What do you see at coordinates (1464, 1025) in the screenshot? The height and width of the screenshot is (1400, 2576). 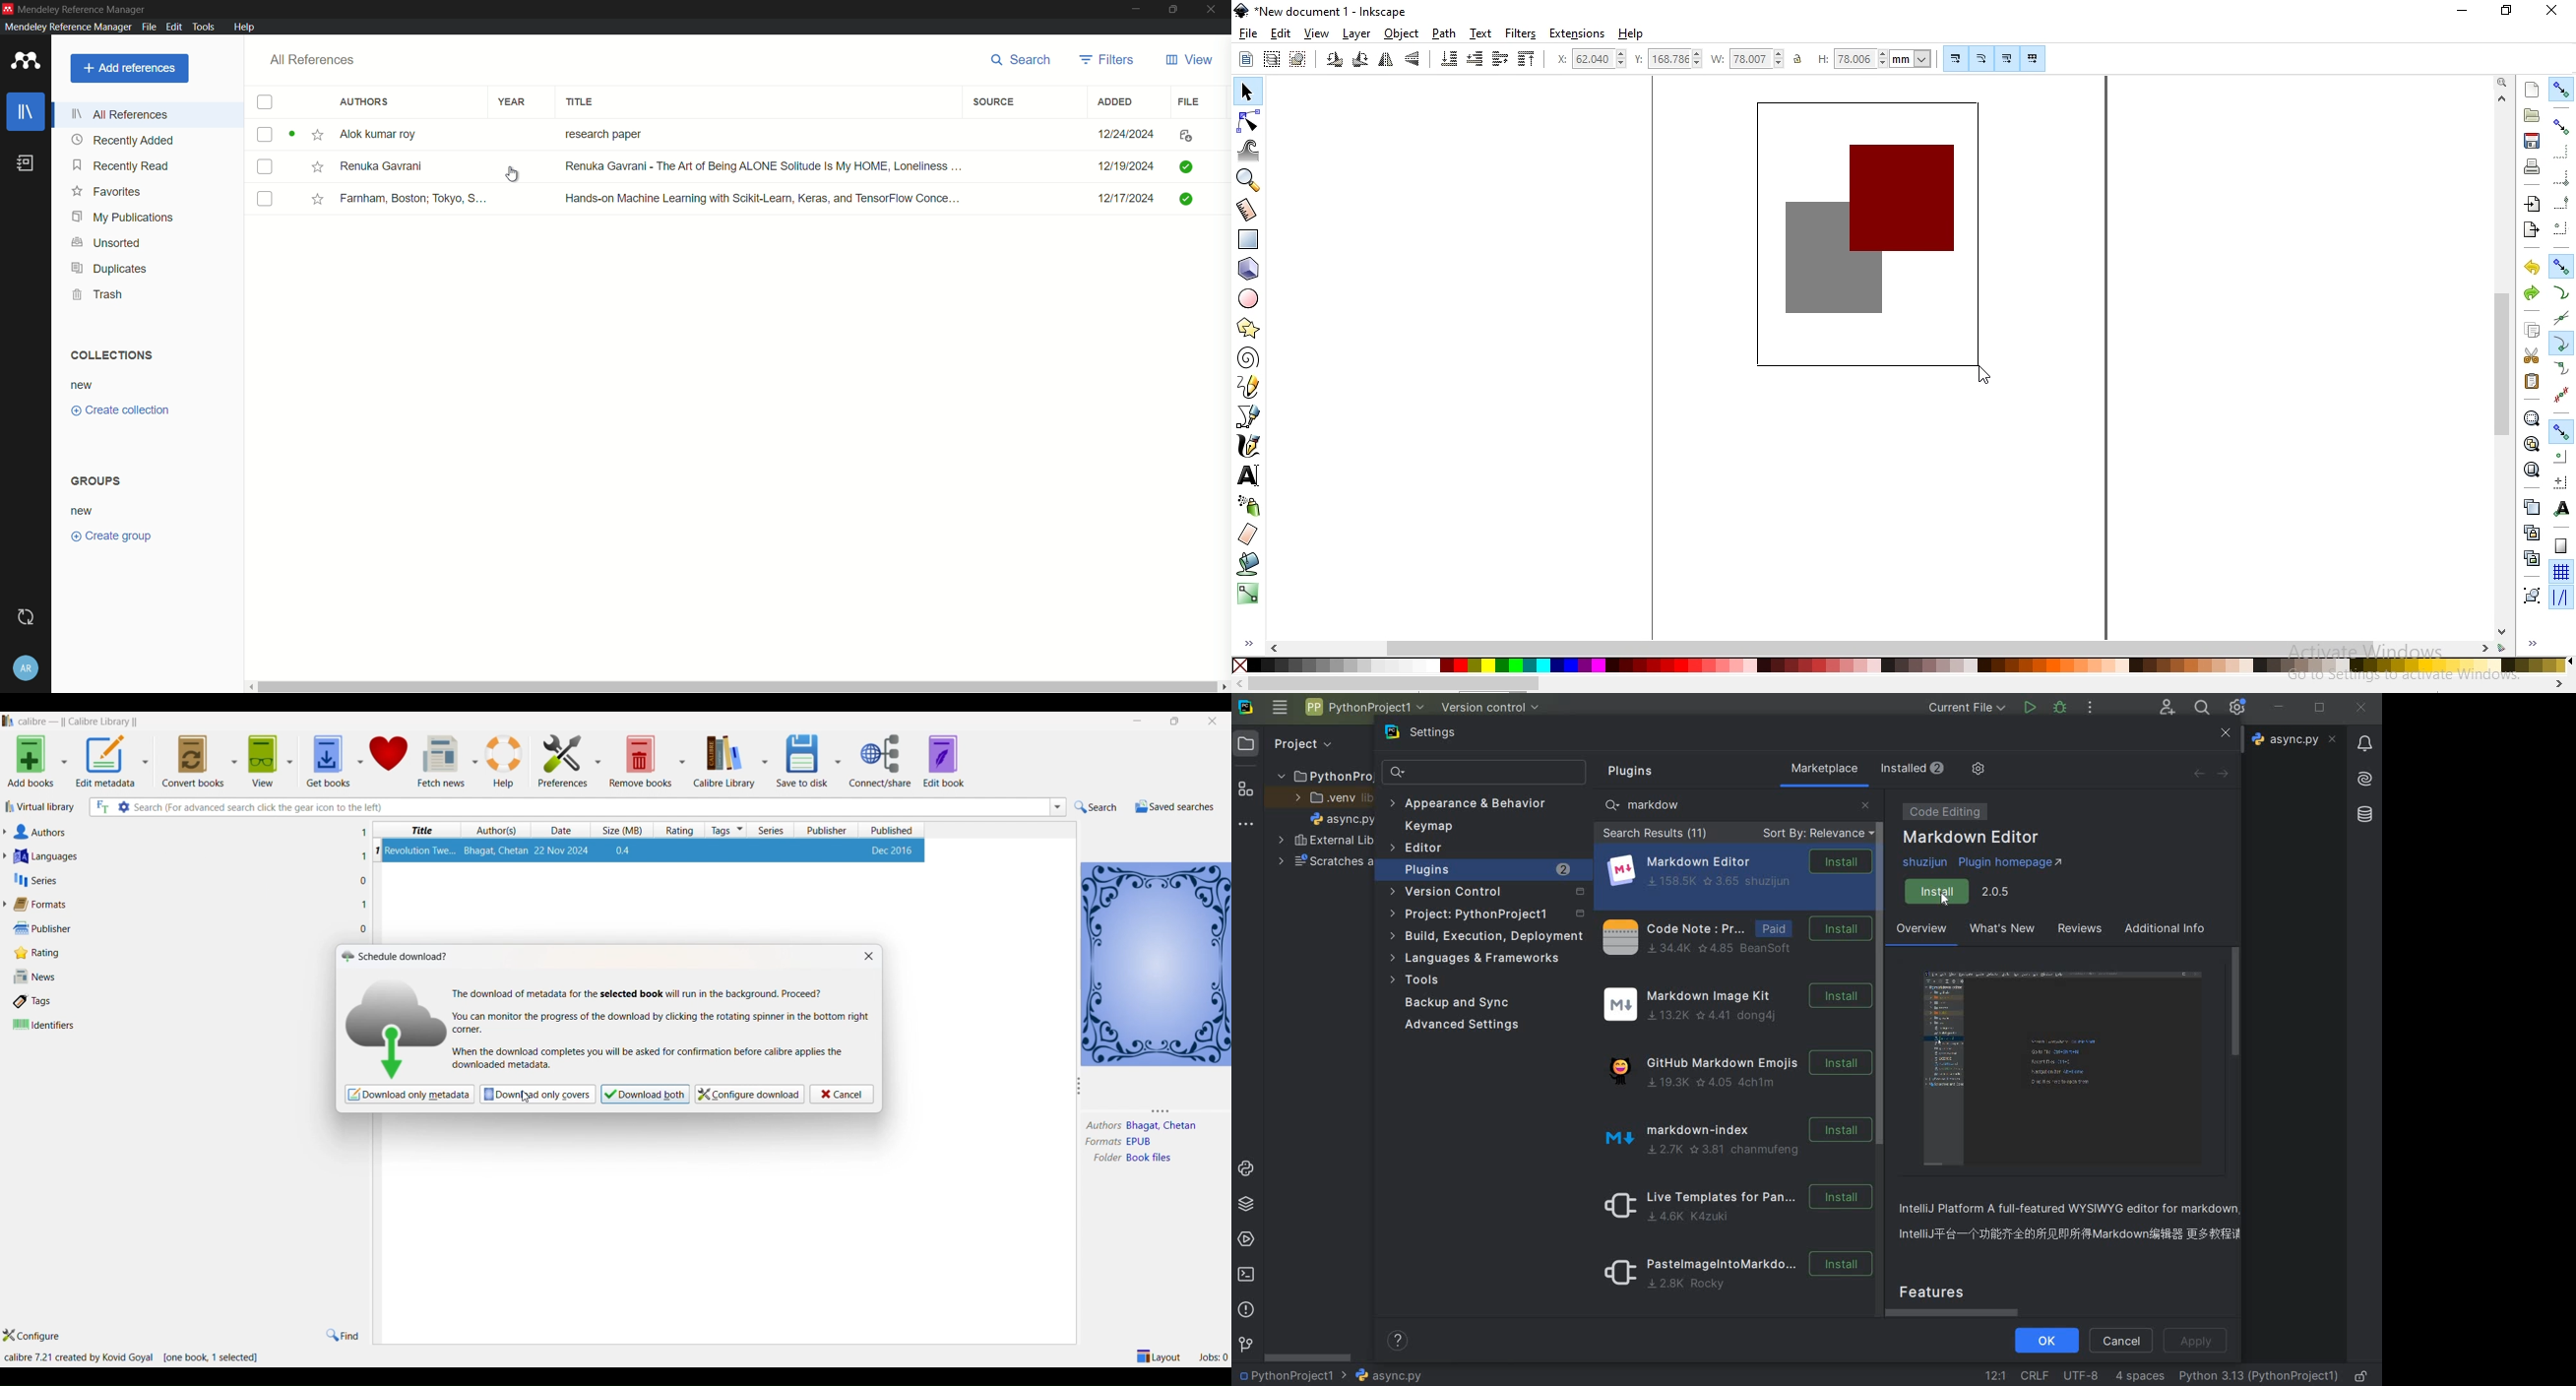 I see `advanced settings` at bounding box center [1464, 1025].